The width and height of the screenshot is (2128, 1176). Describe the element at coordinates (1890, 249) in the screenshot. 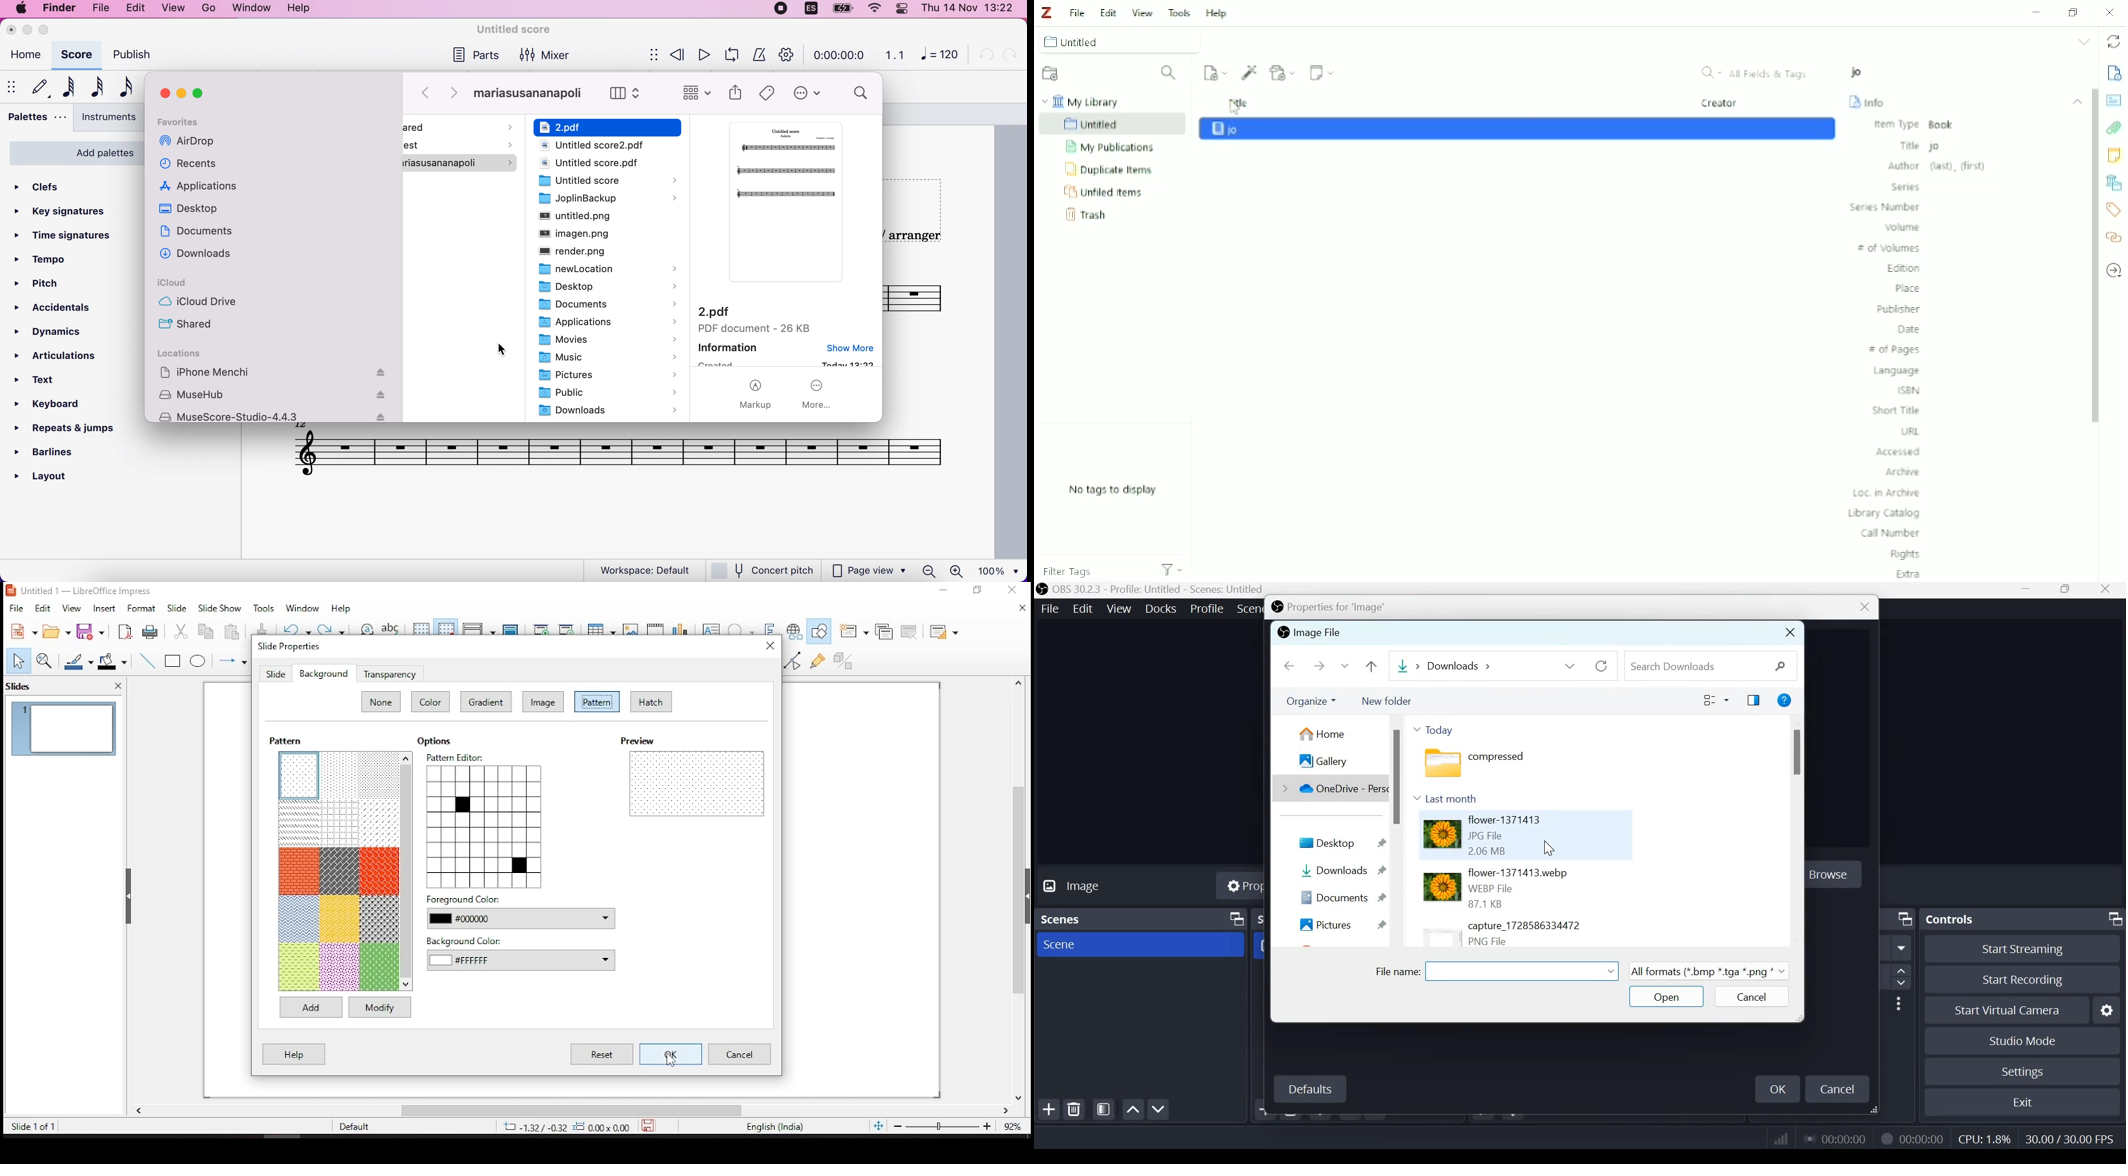

I see `# of Volumes` at that location.